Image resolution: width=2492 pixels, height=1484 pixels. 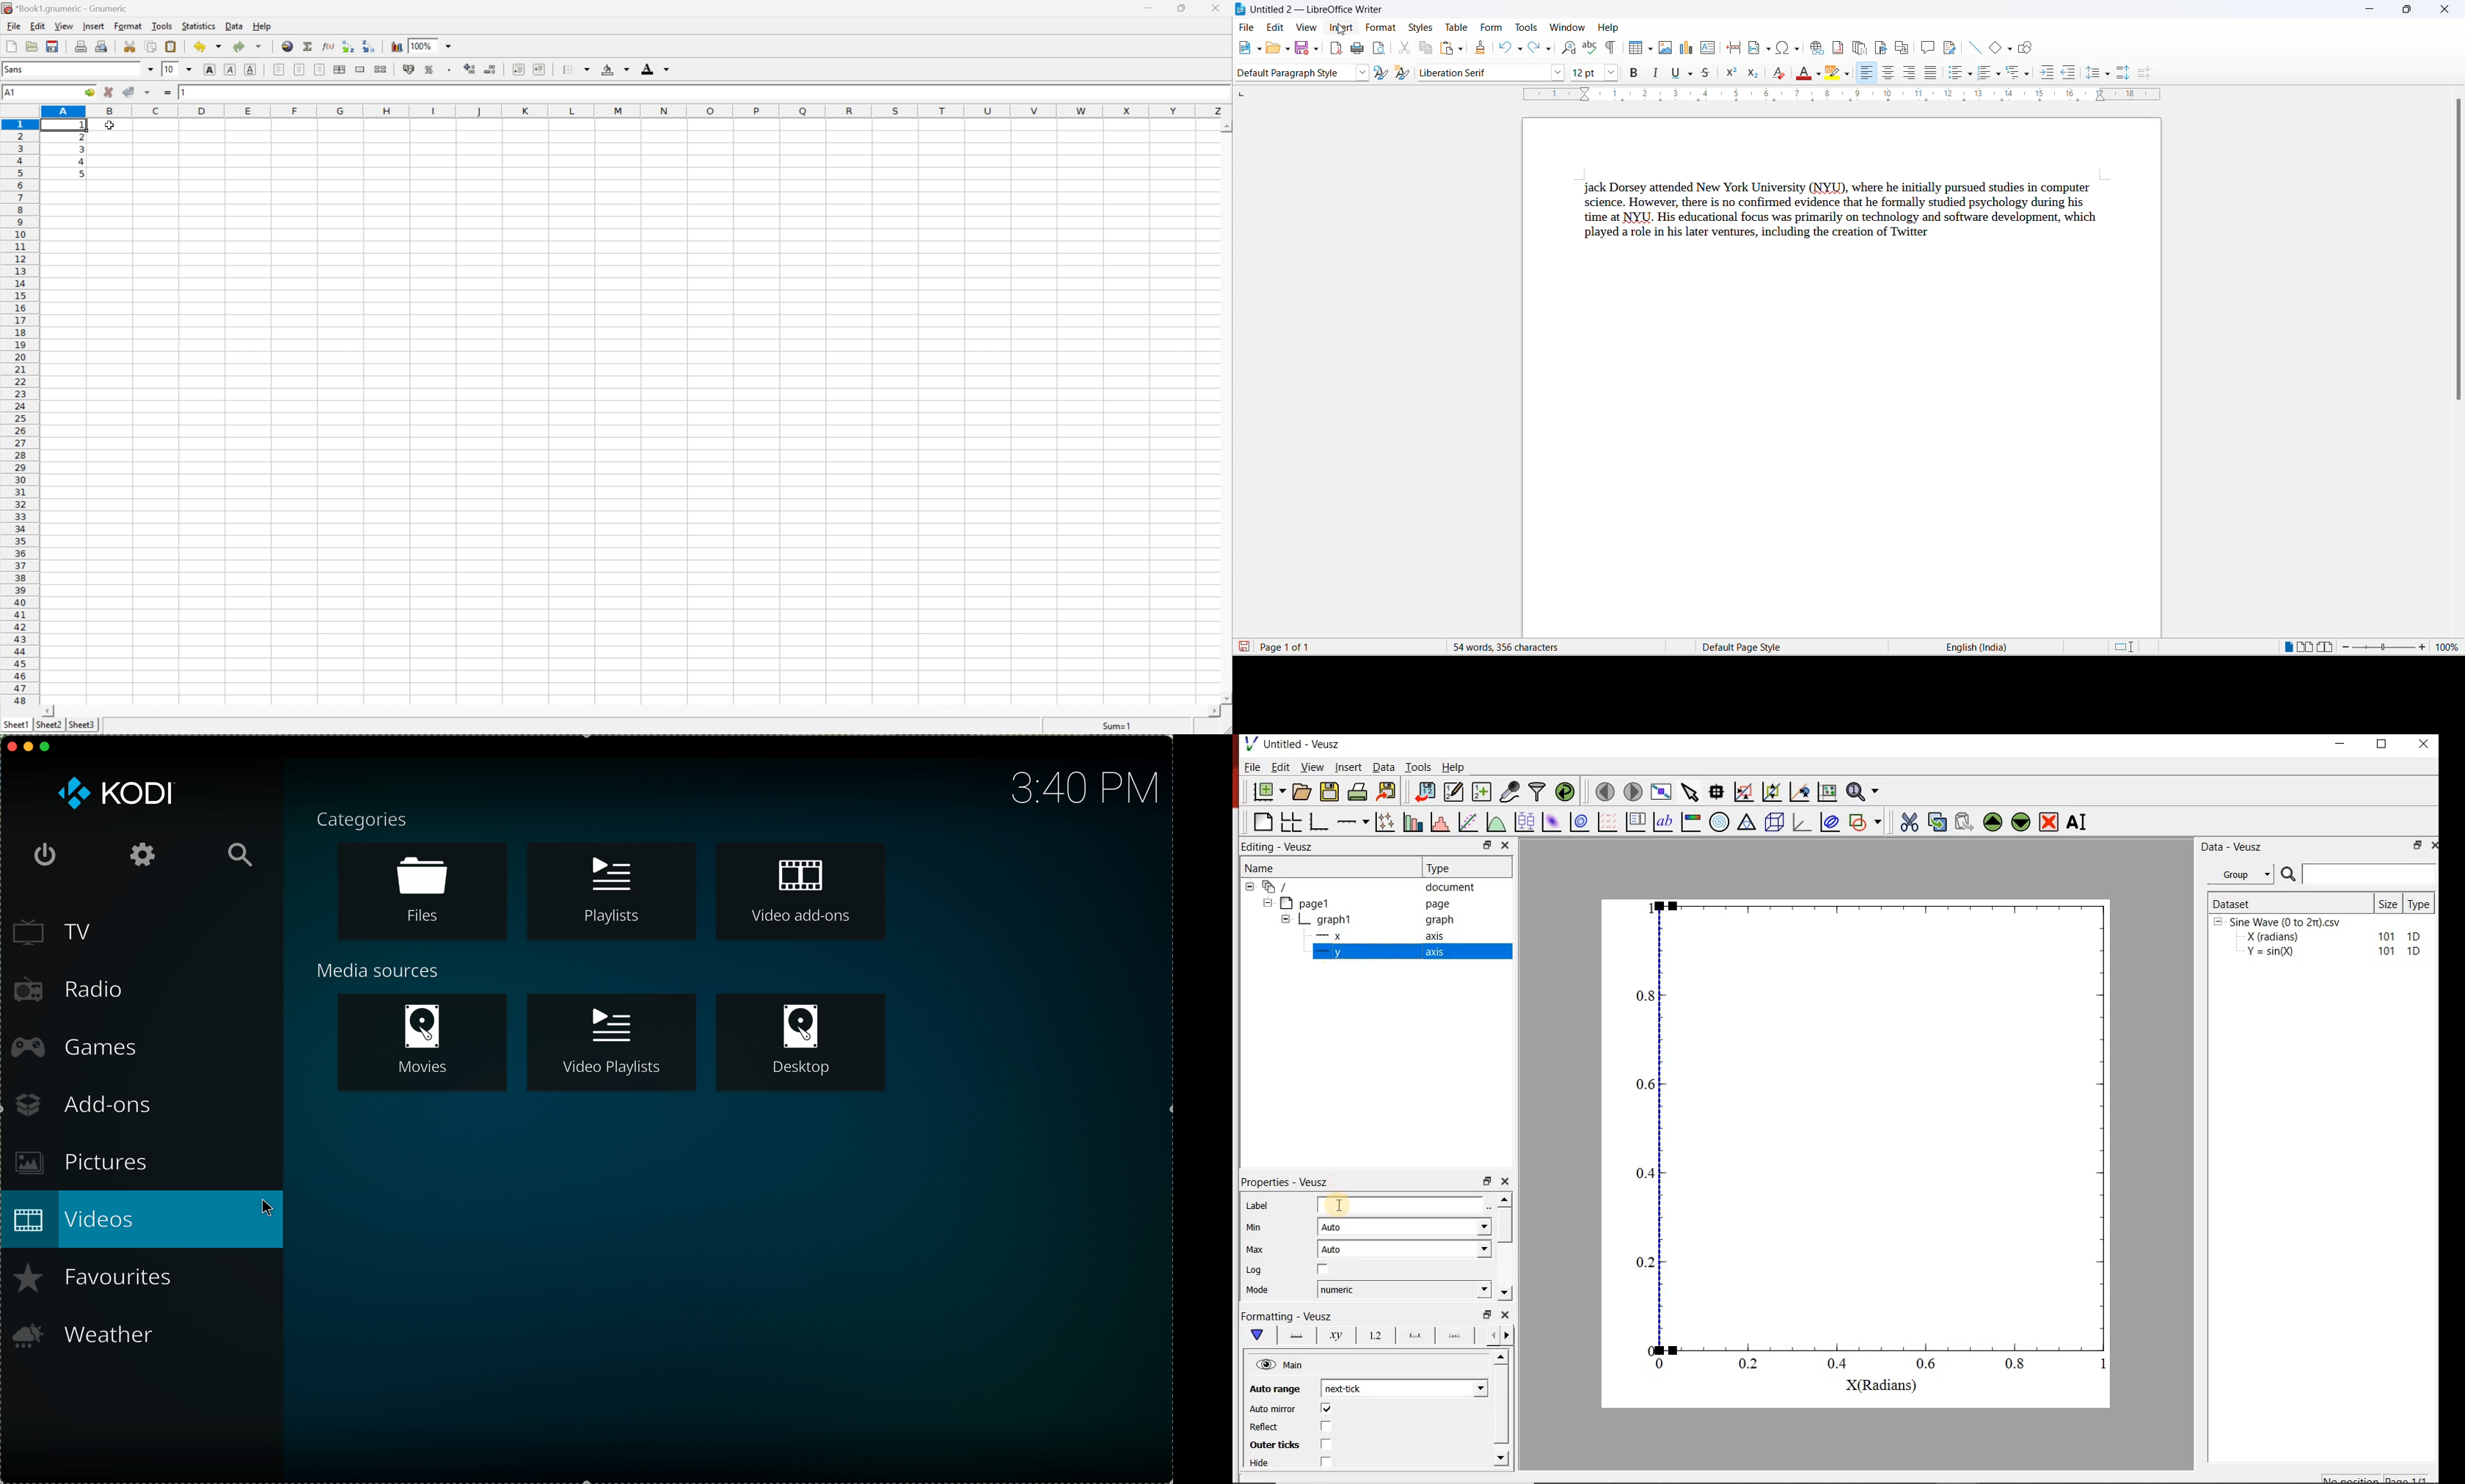 I want to click on pictures, so click(x=77, y=1164).